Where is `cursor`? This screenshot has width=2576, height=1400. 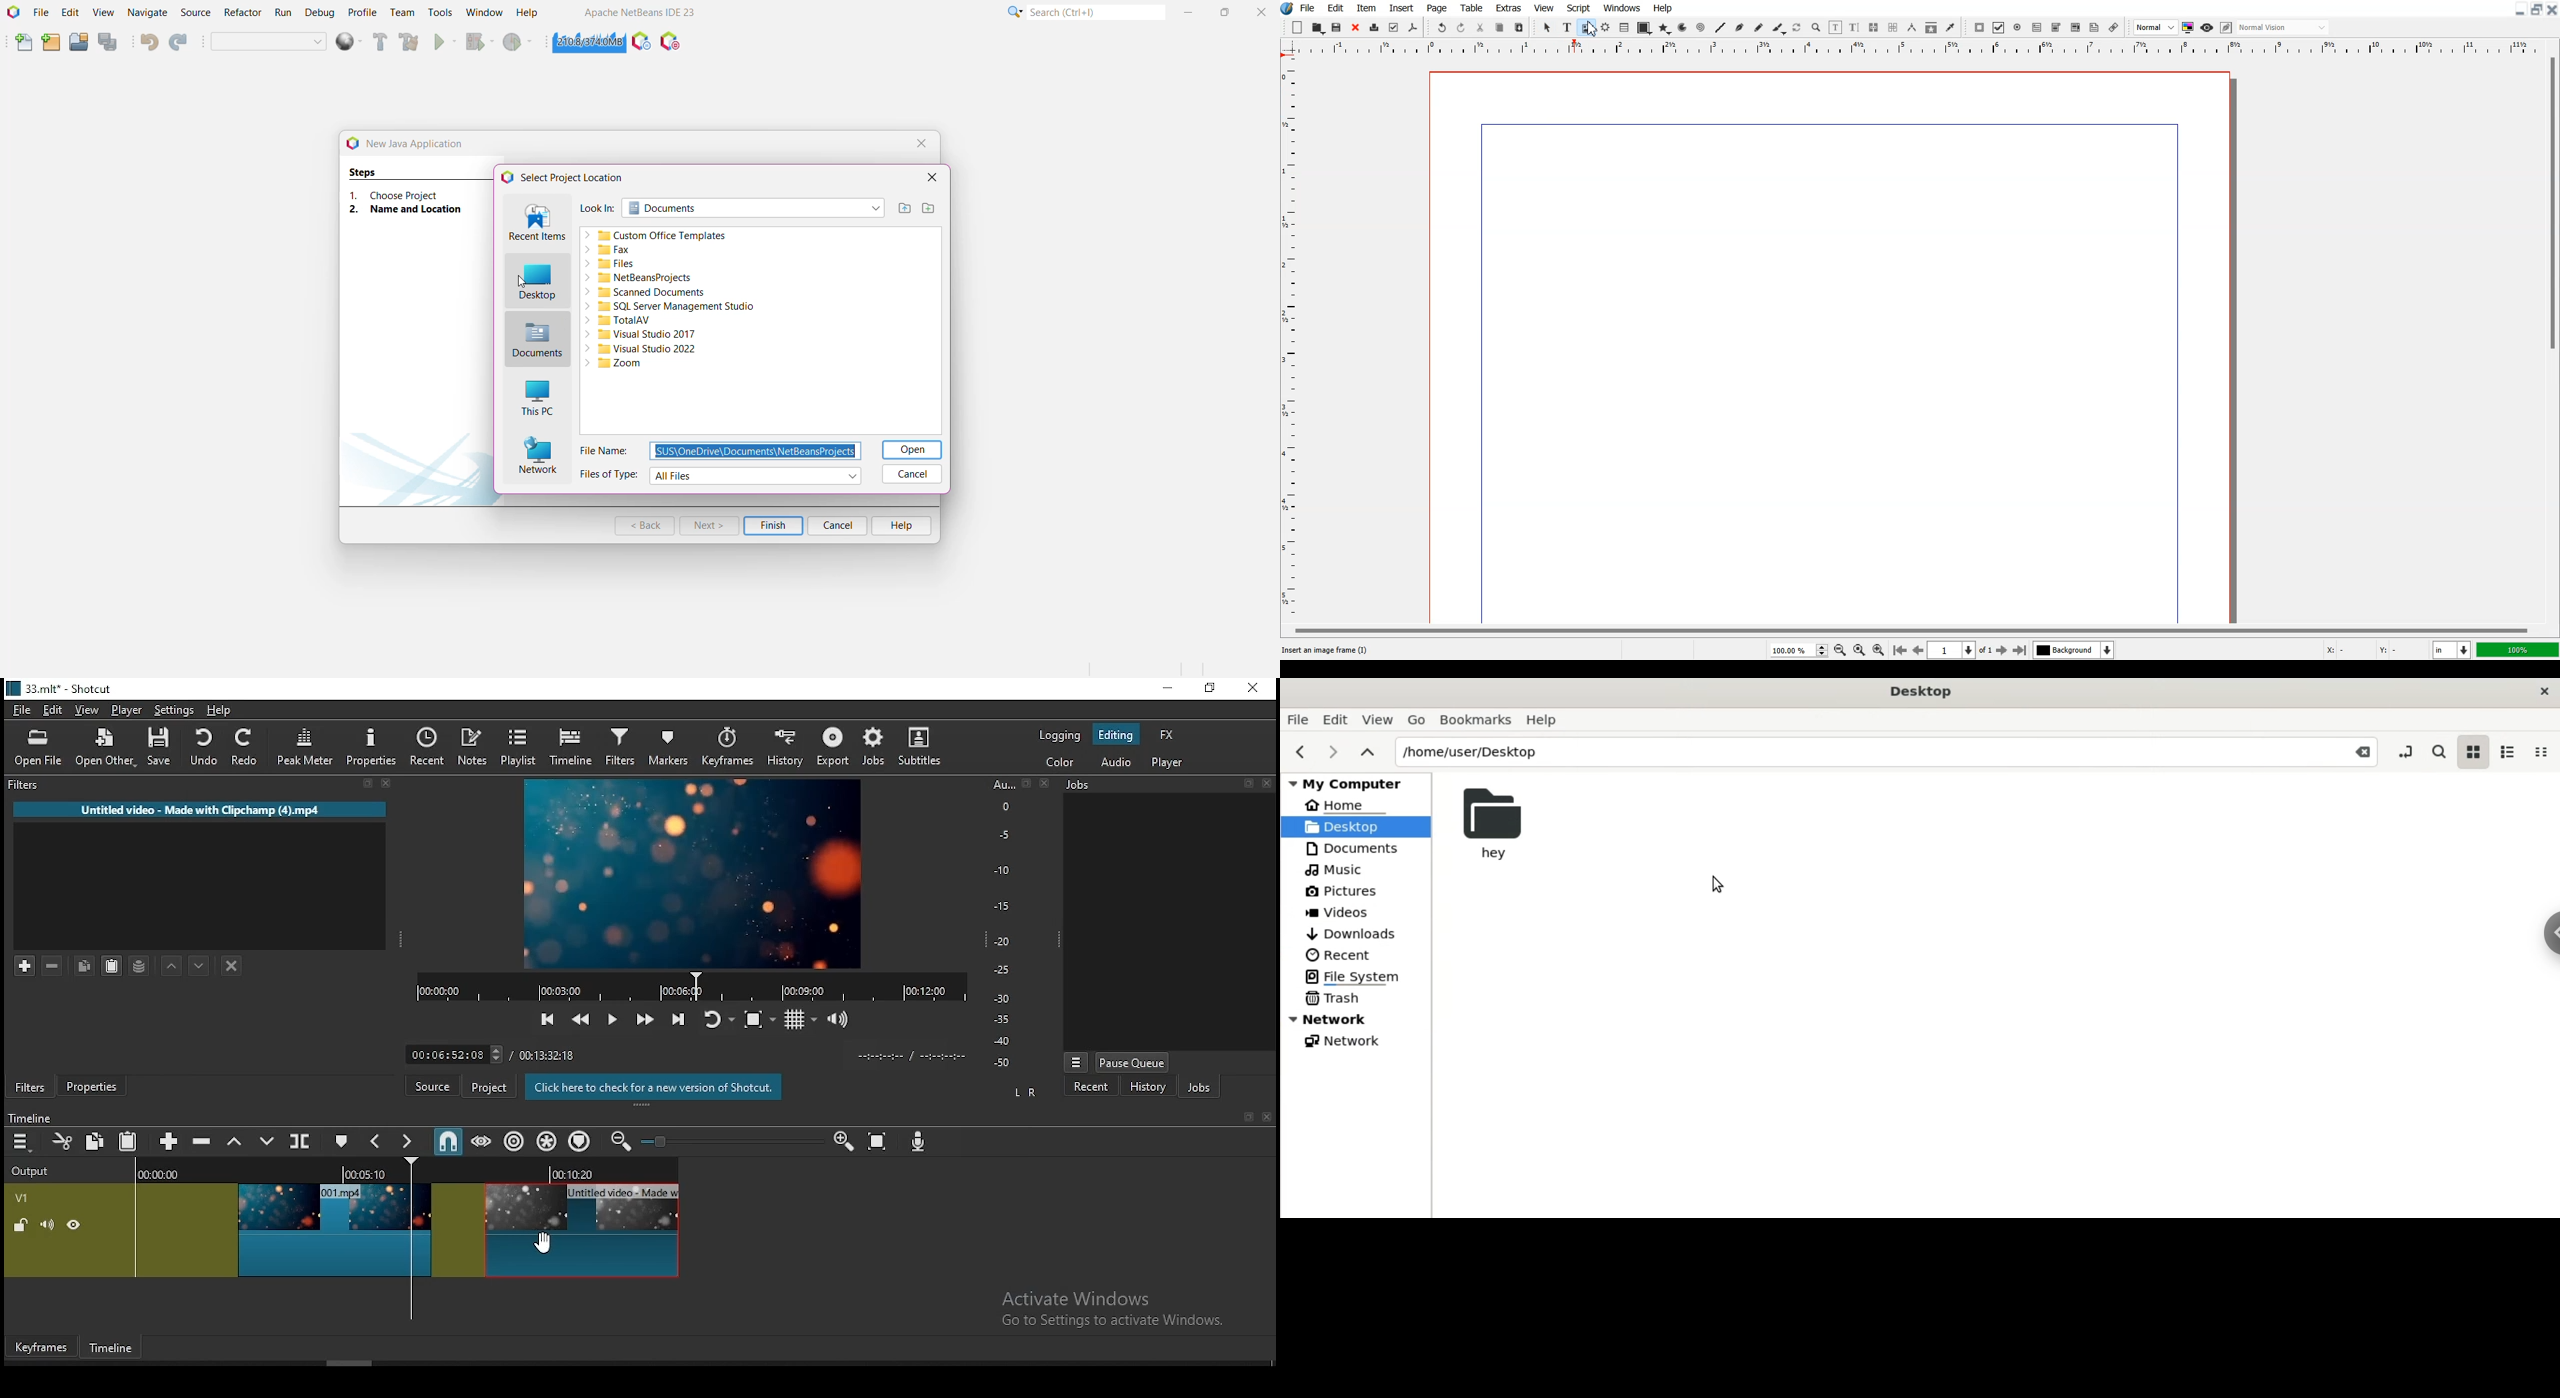
cursor is located at coordinates (1718, 883).